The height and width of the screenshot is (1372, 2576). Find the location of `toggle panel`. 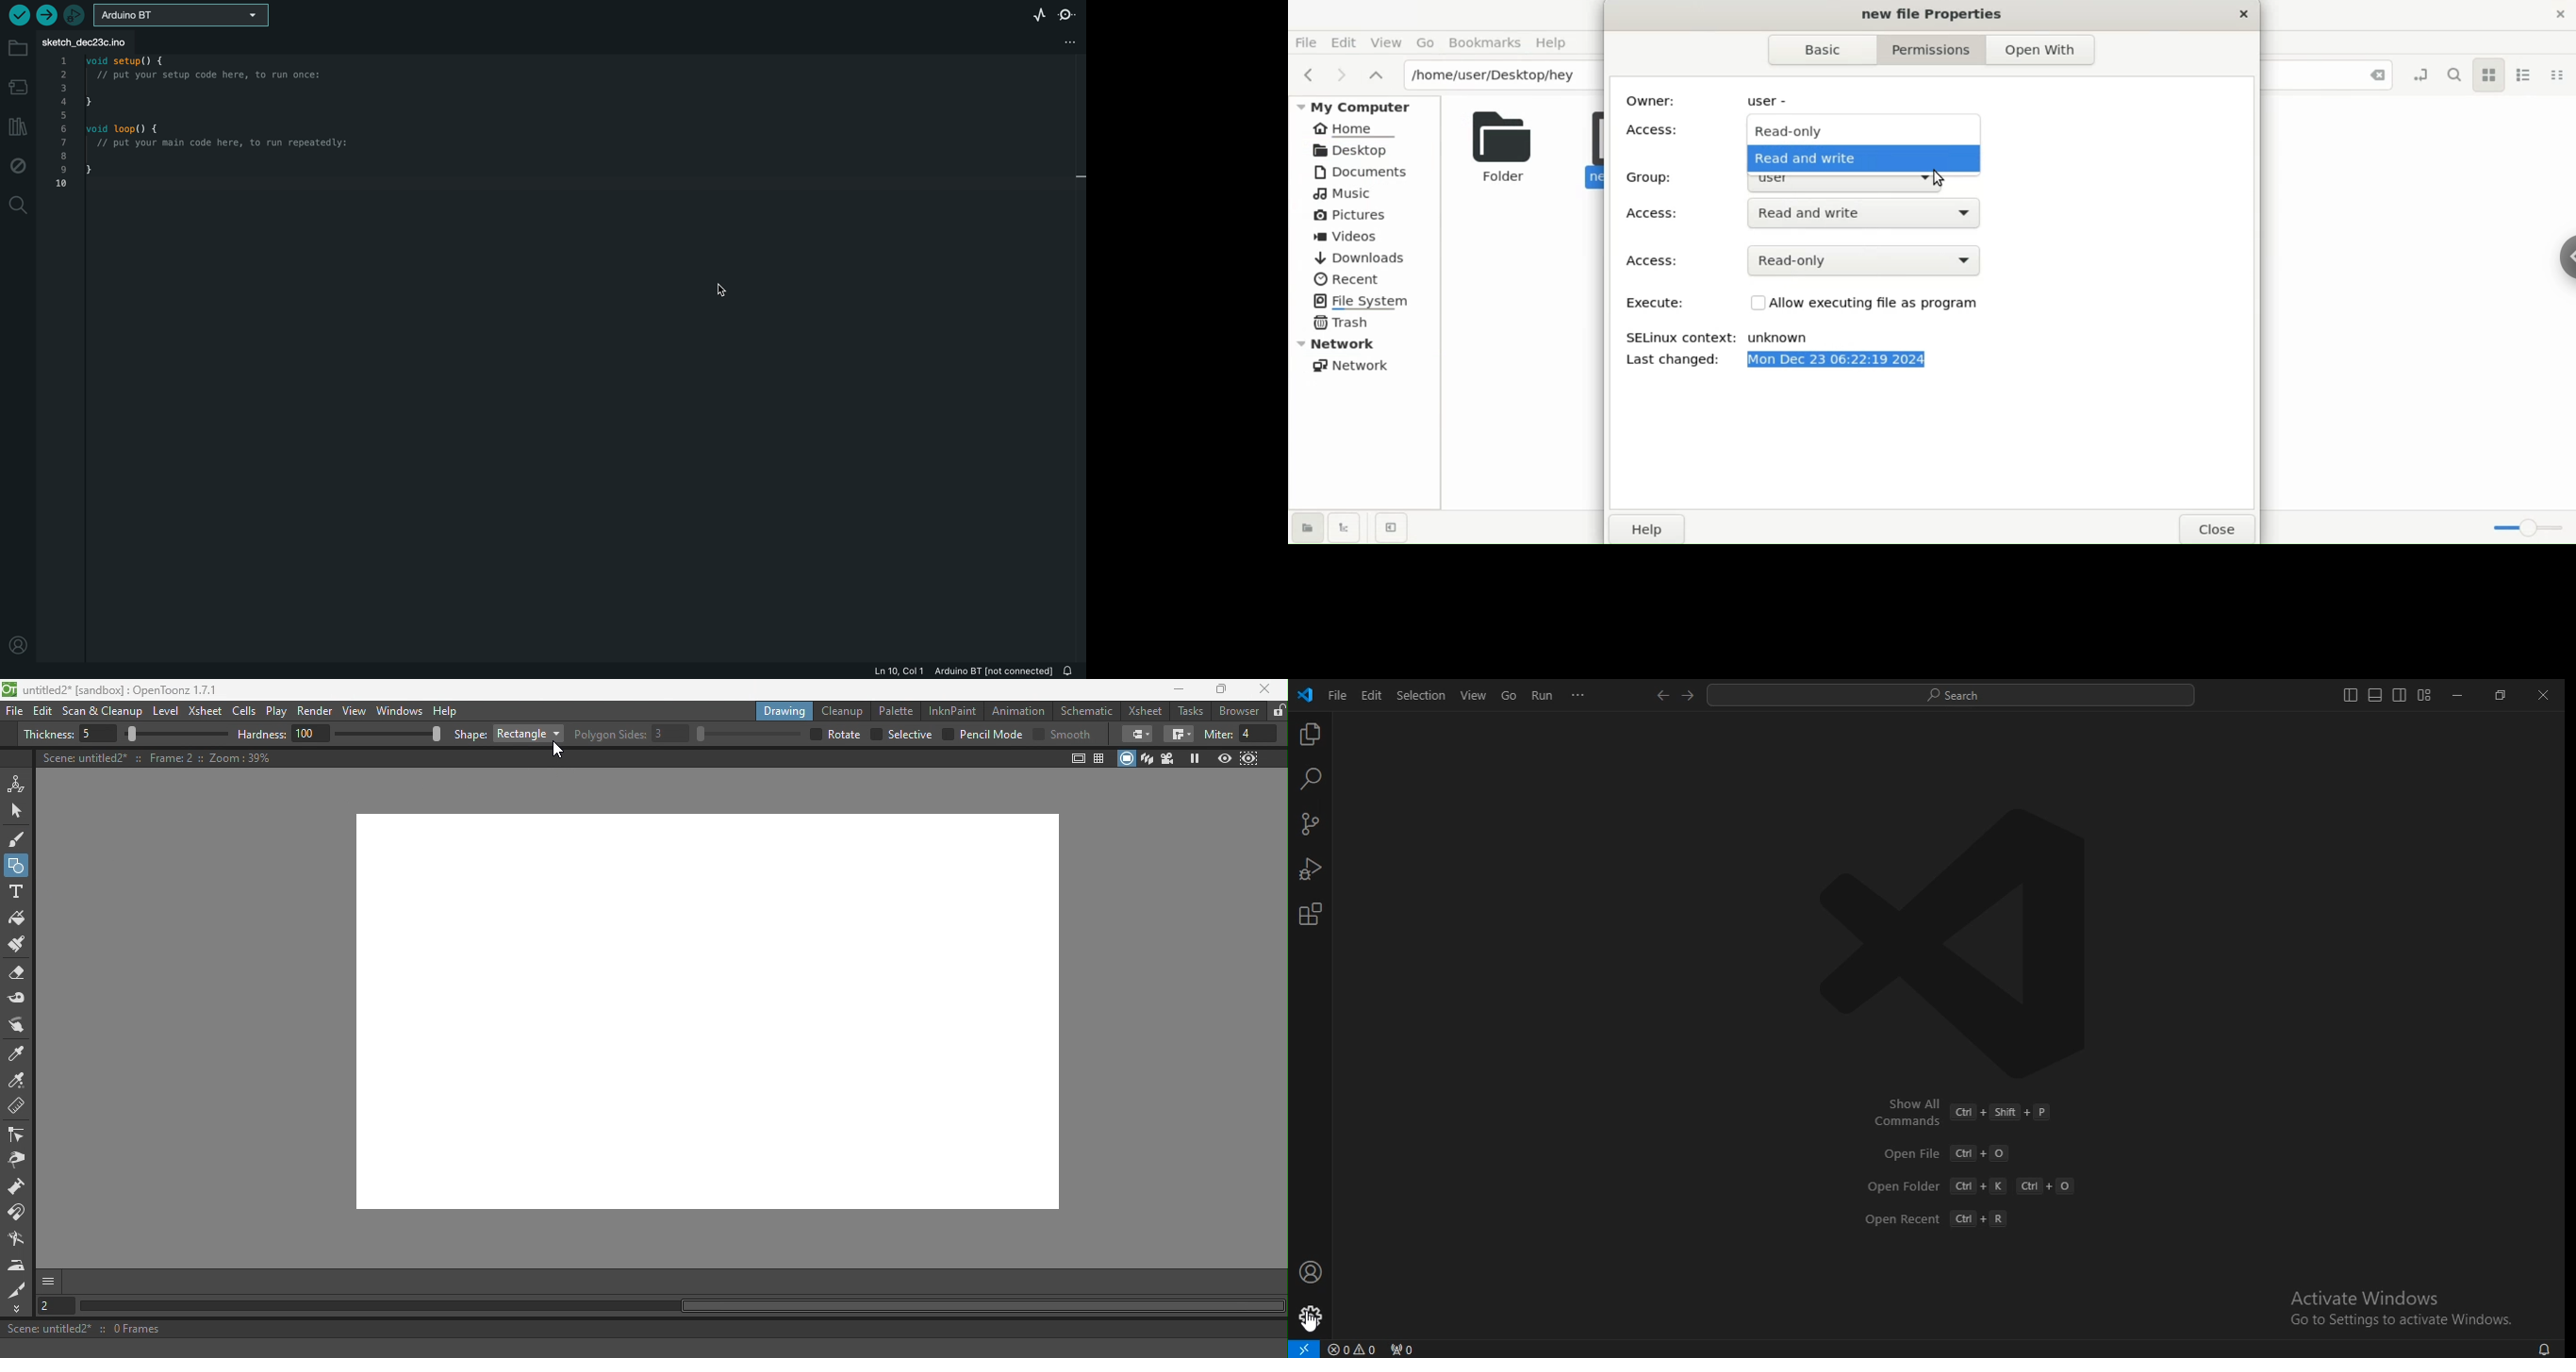

toggle panel is located at coordinates (2375, 695).